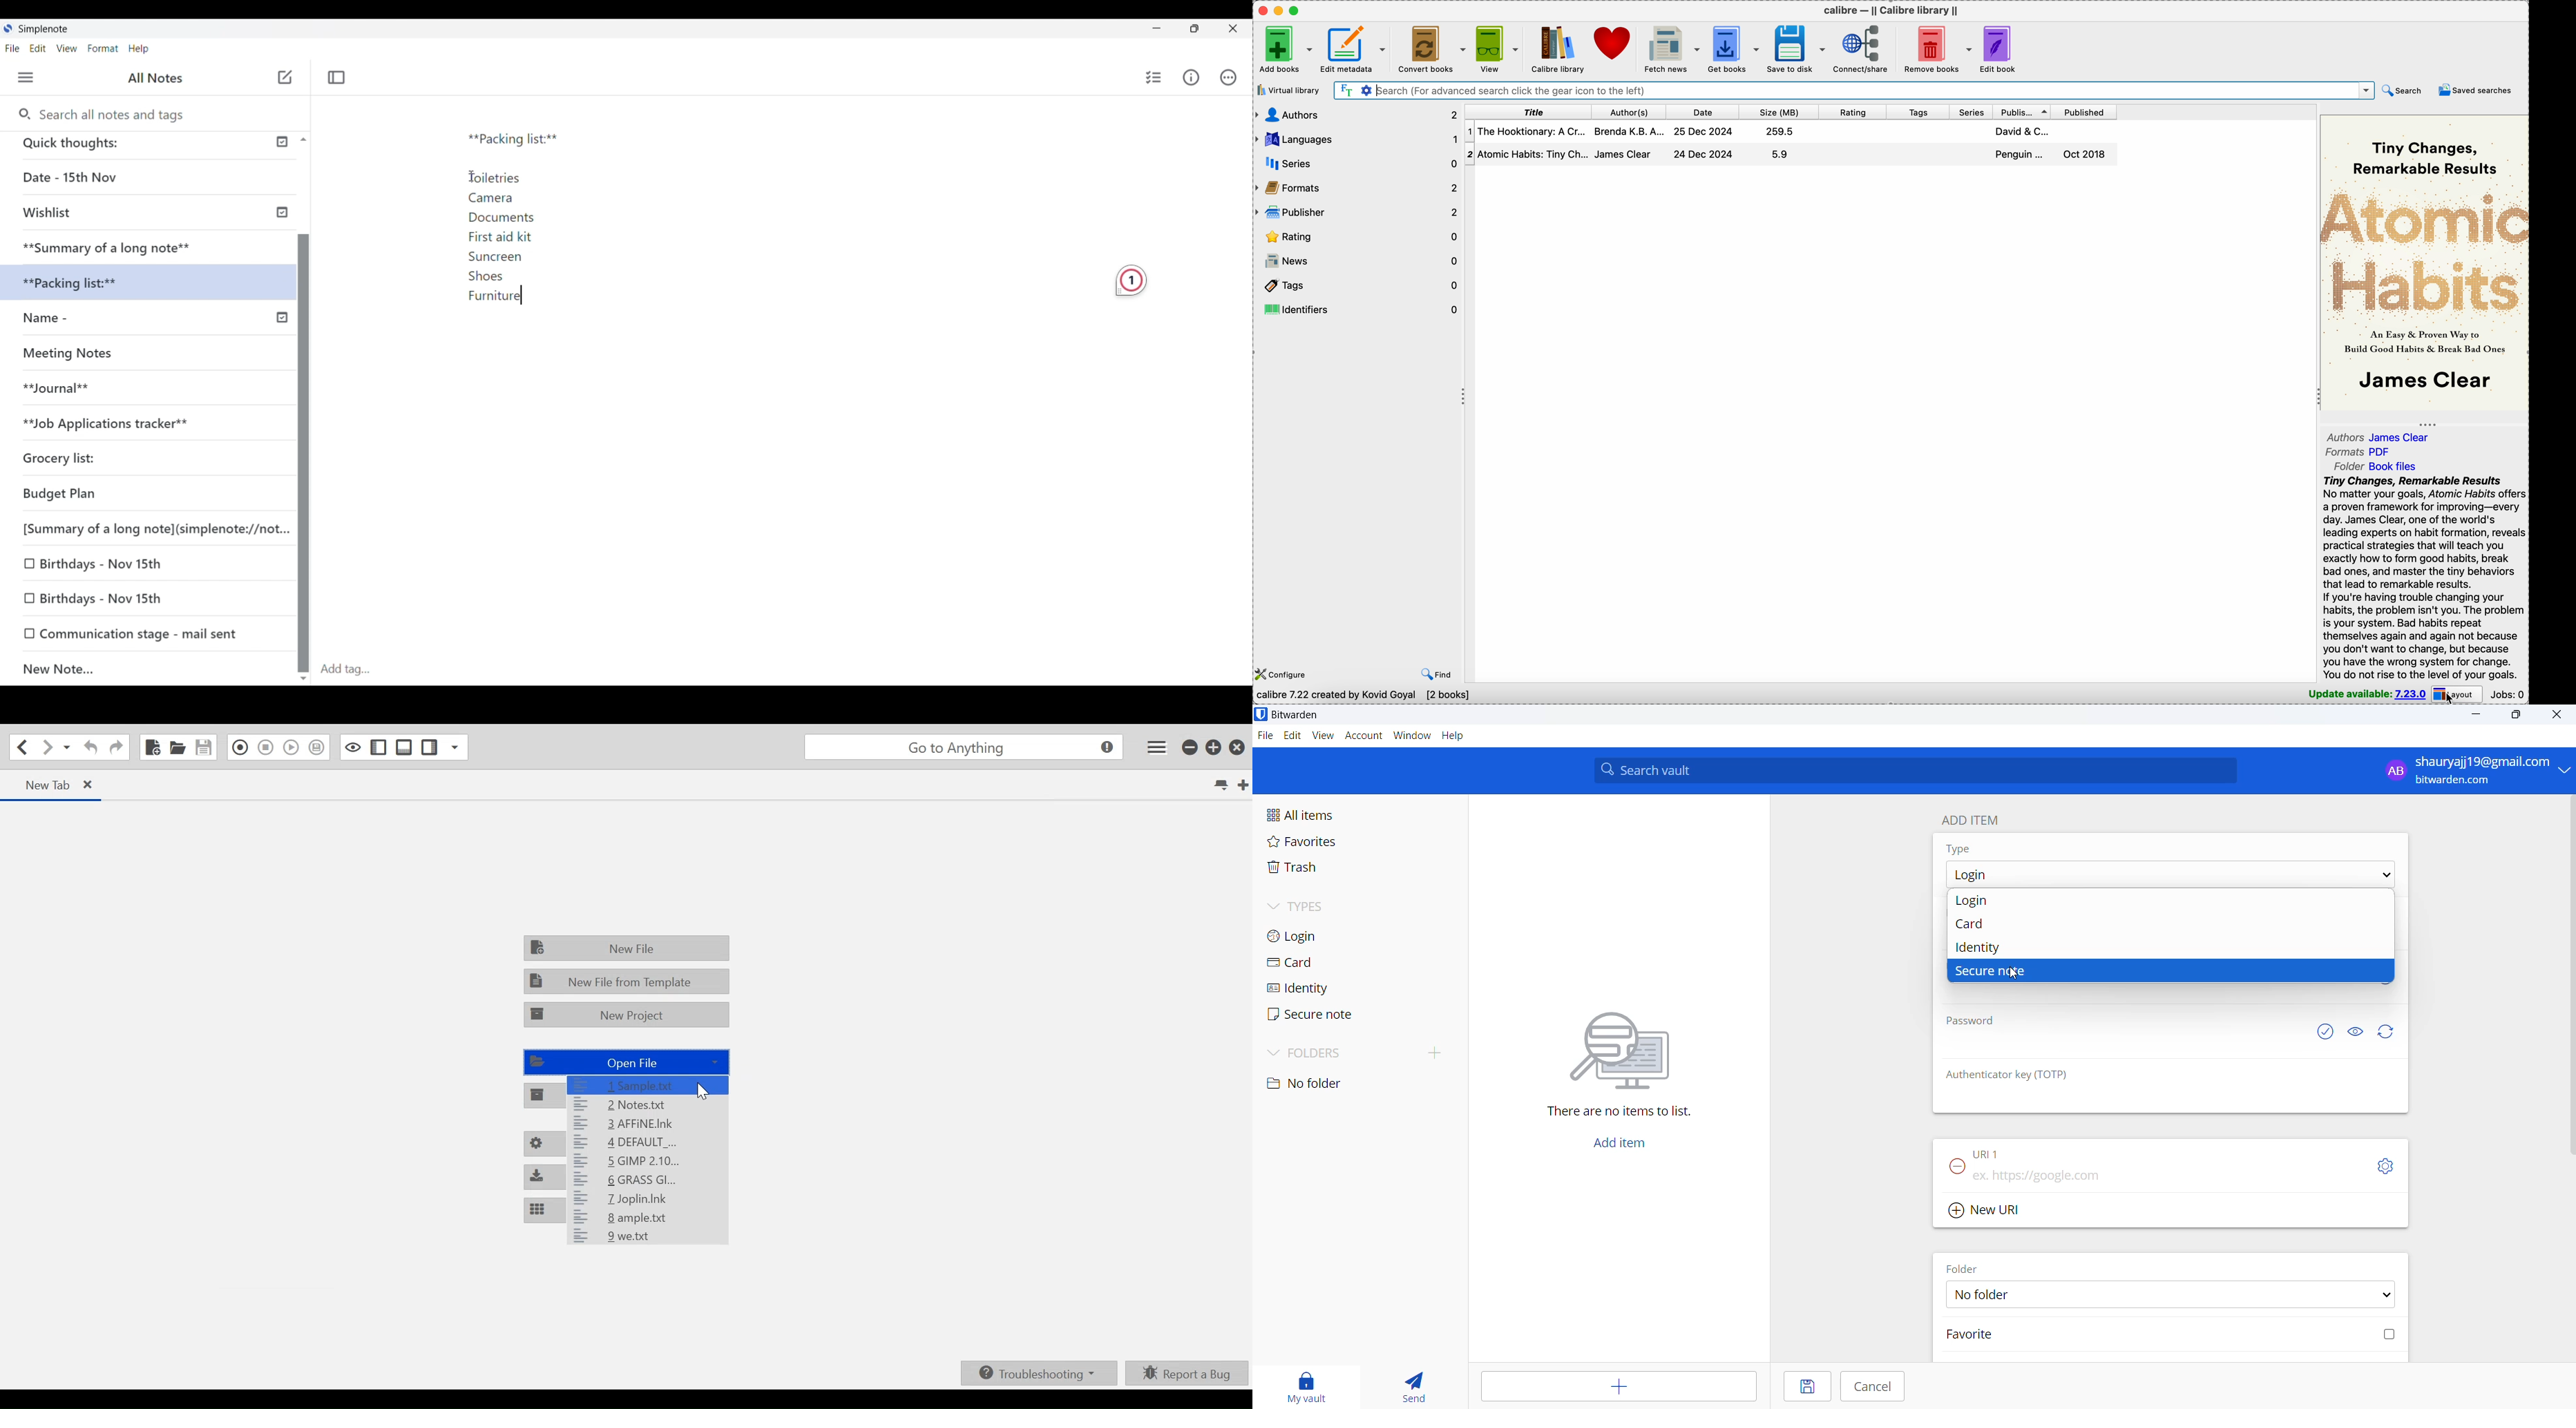  What do you see at coordinates (2568, 976) in the screenshot?
I see `scrollbar` at bounding box center [2568, 976].